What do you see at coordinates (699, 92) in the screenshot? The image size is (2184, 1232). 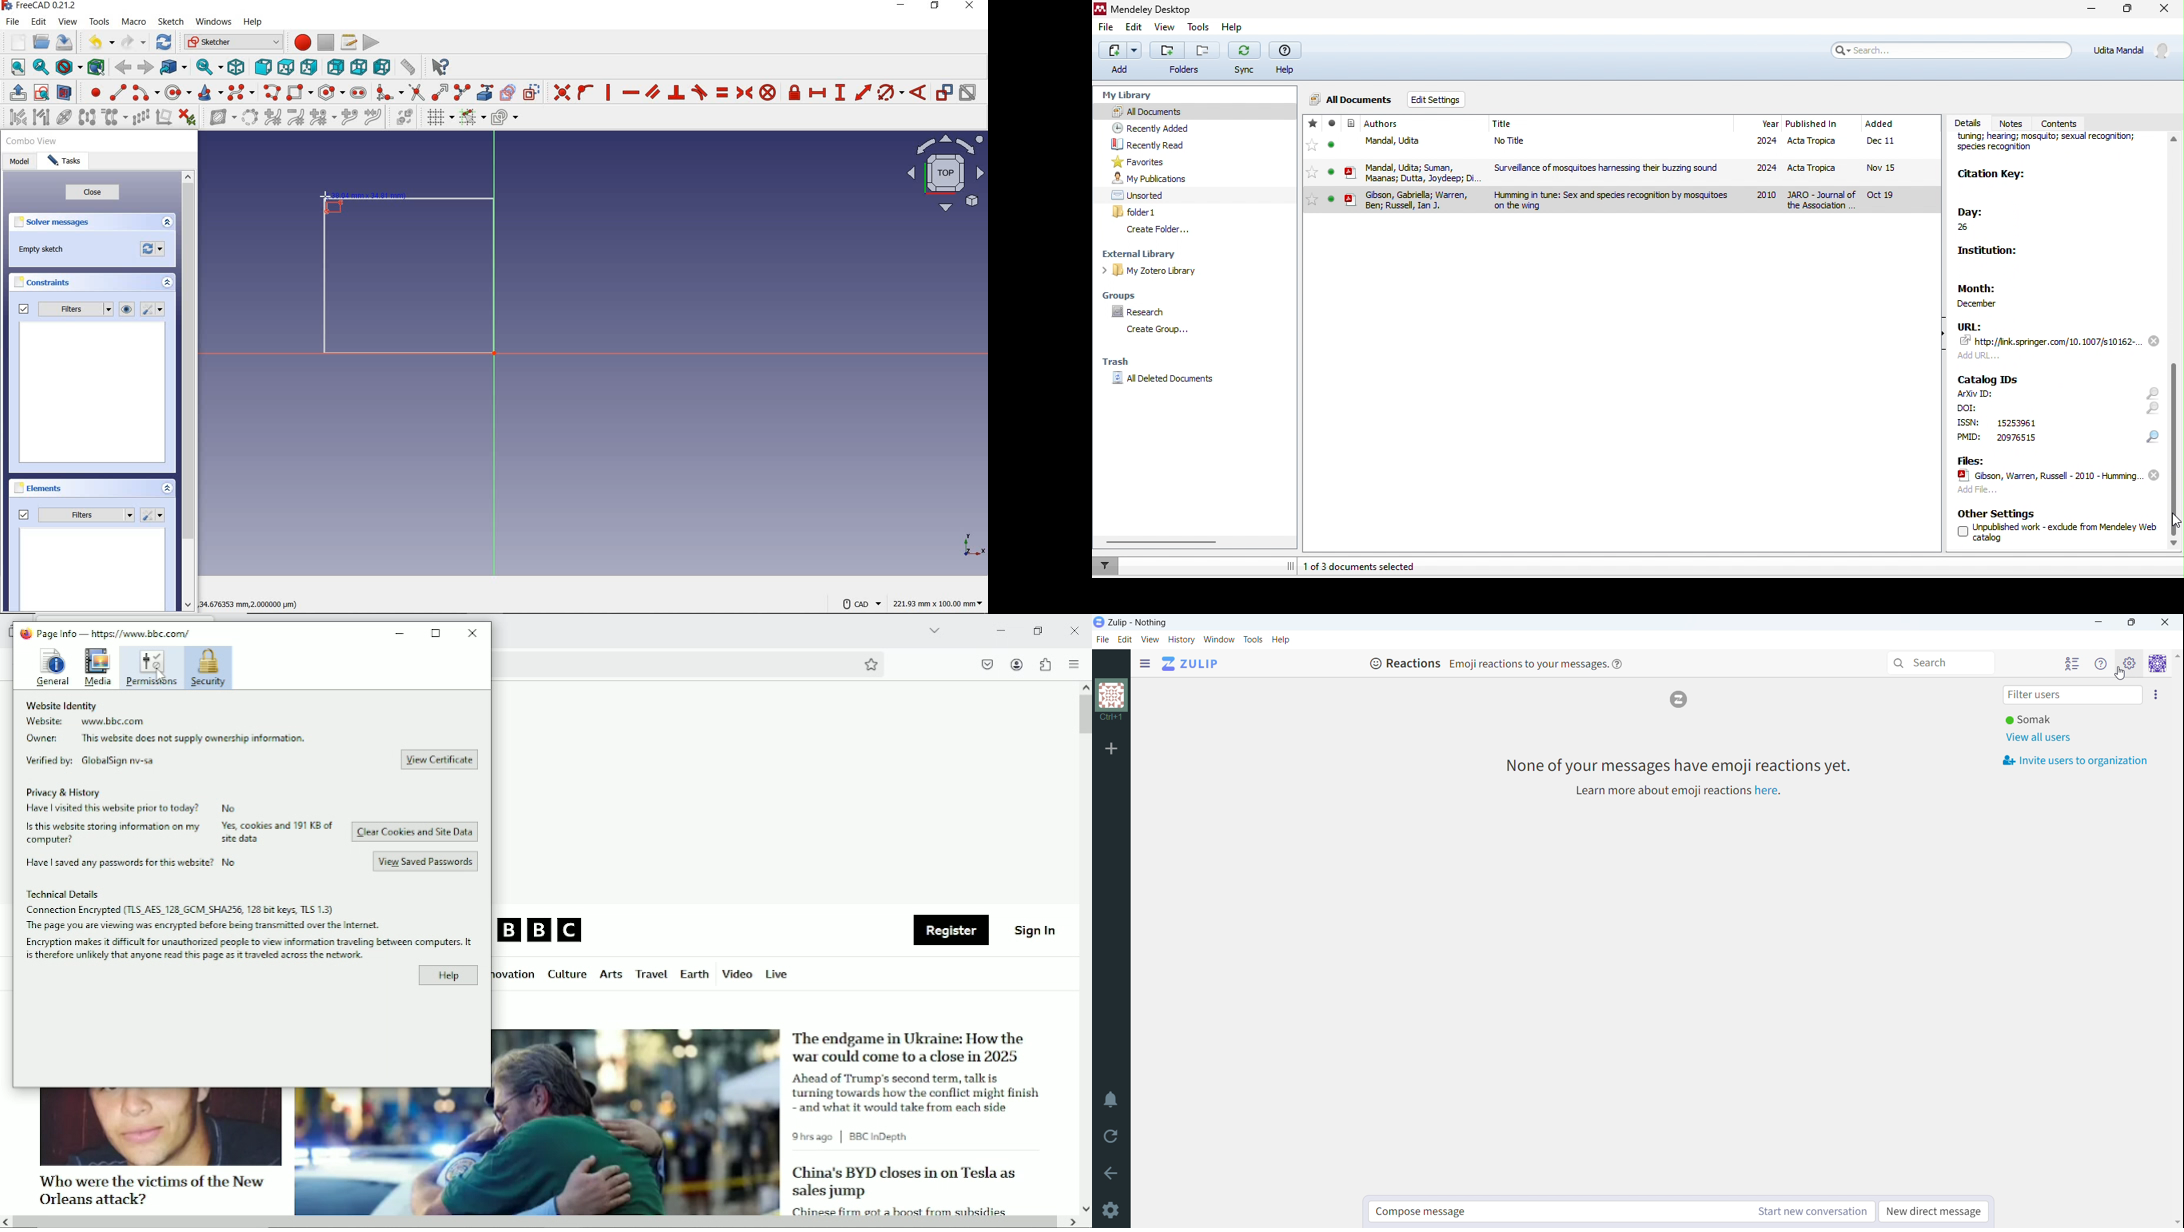 I see `constrain tangent` at bounding box center [699, 92].